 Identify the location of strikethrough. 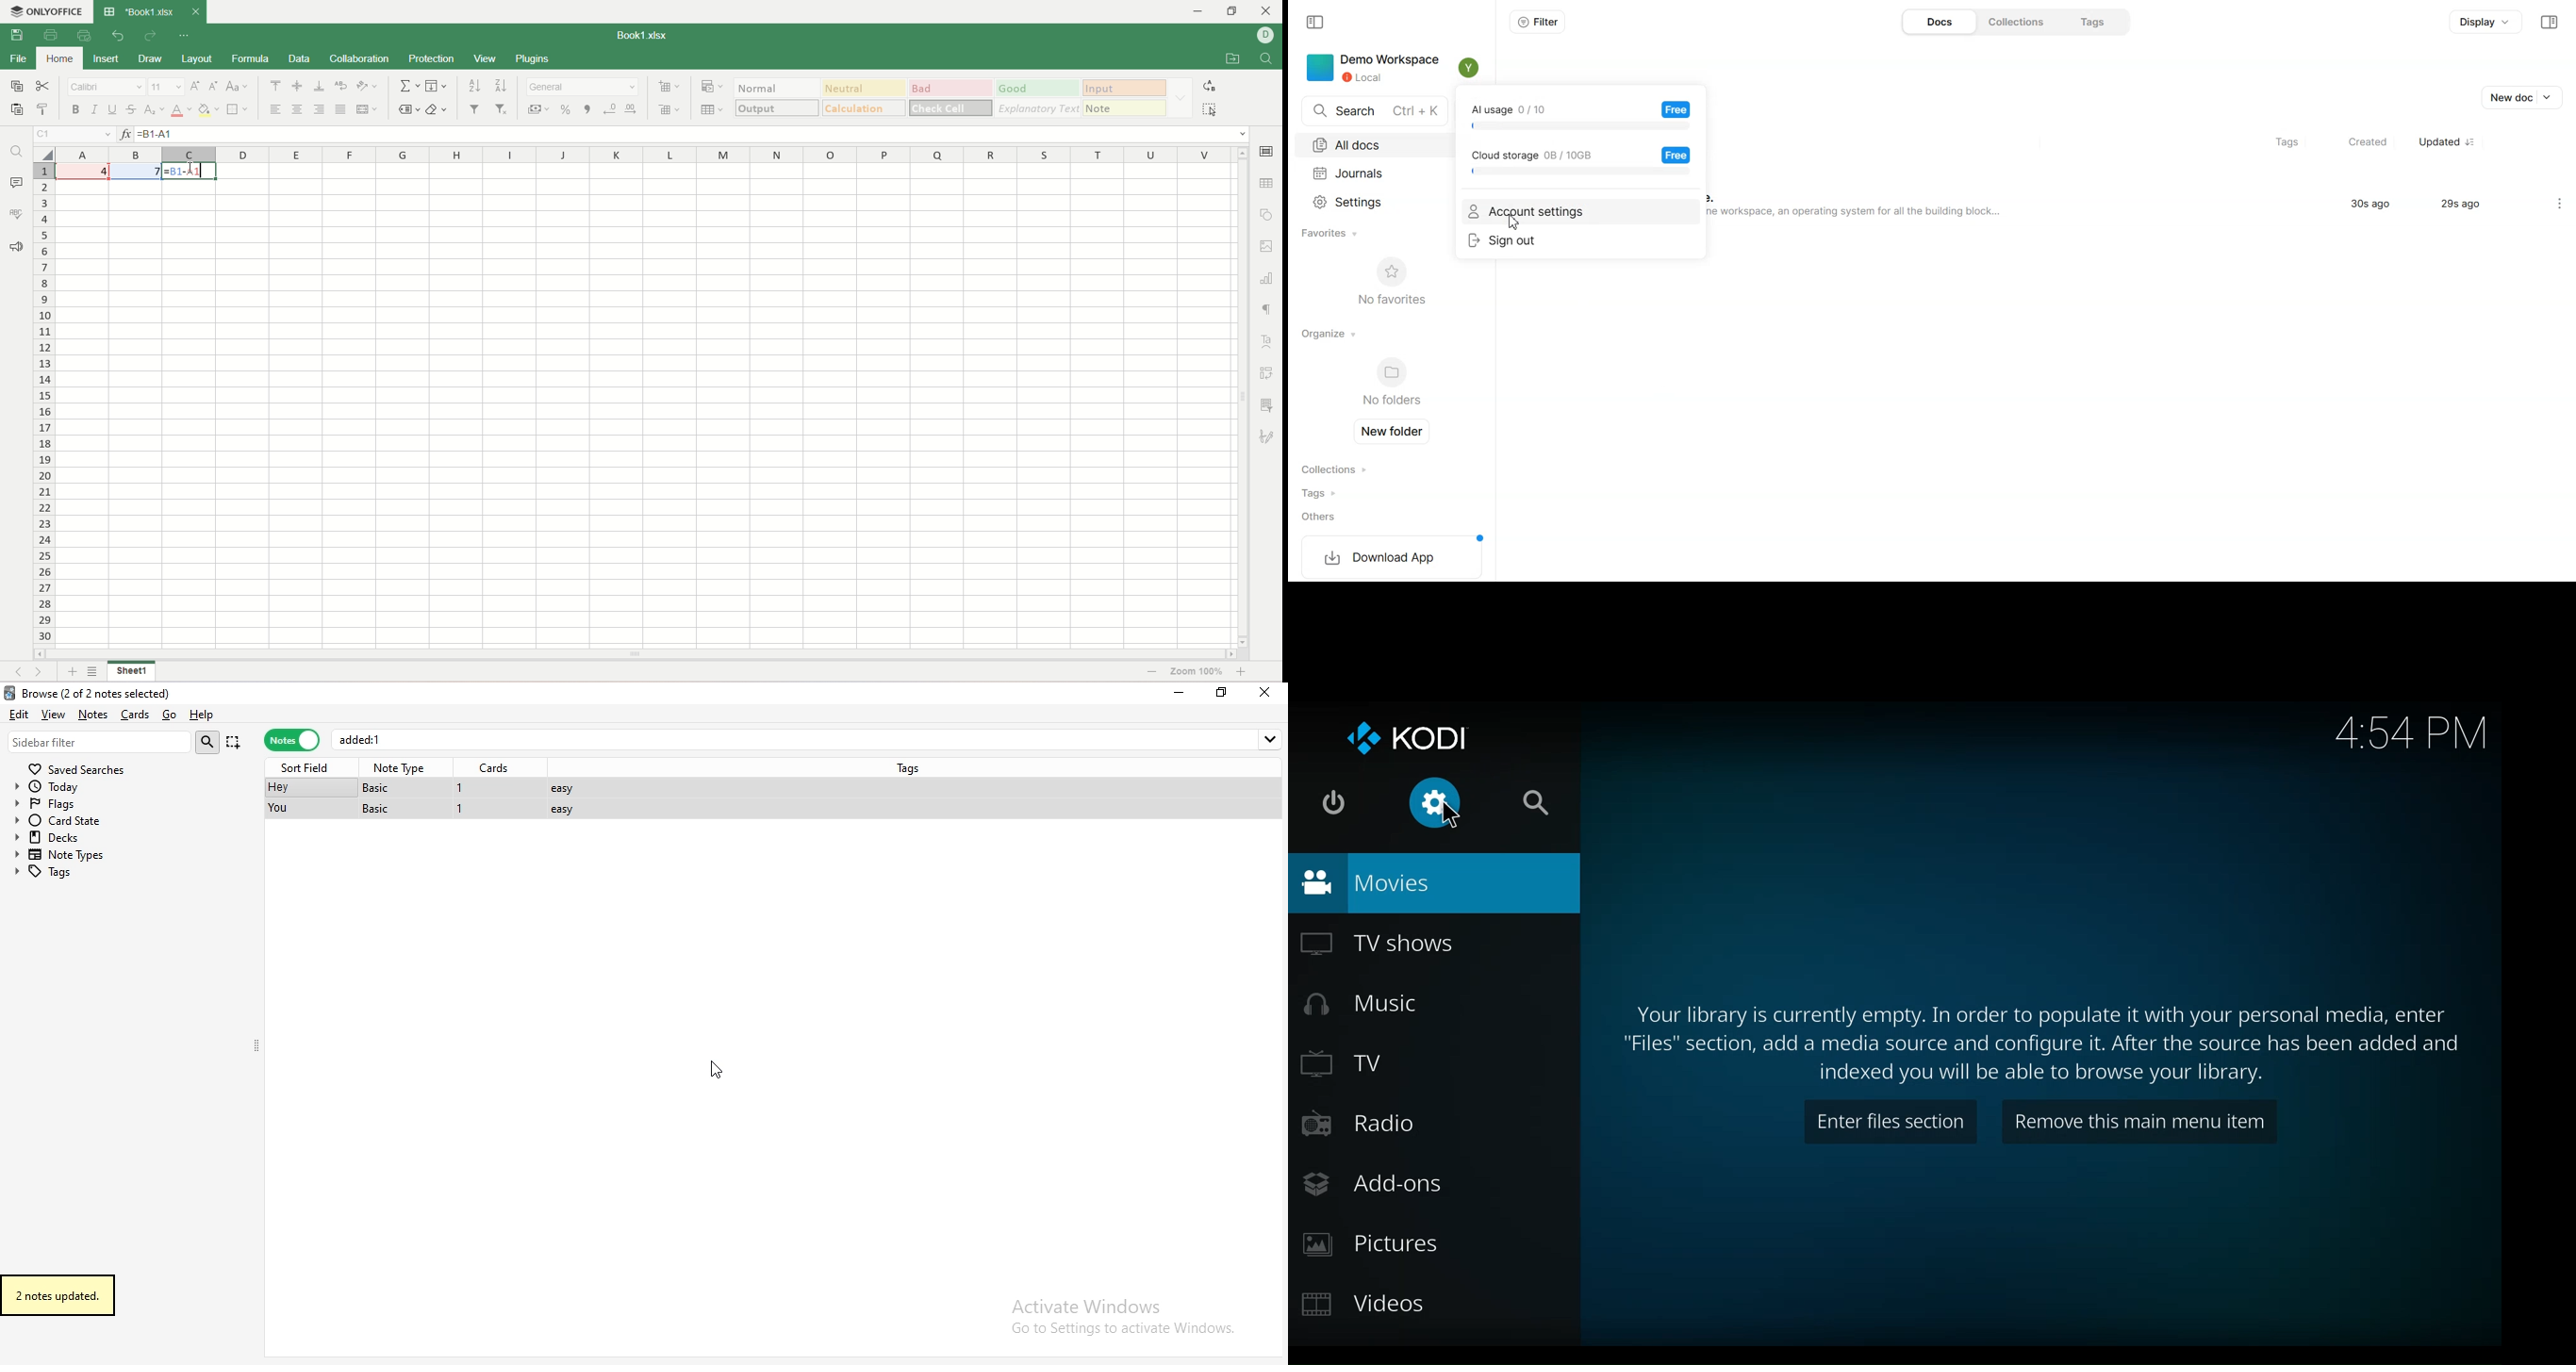
(132, 110).